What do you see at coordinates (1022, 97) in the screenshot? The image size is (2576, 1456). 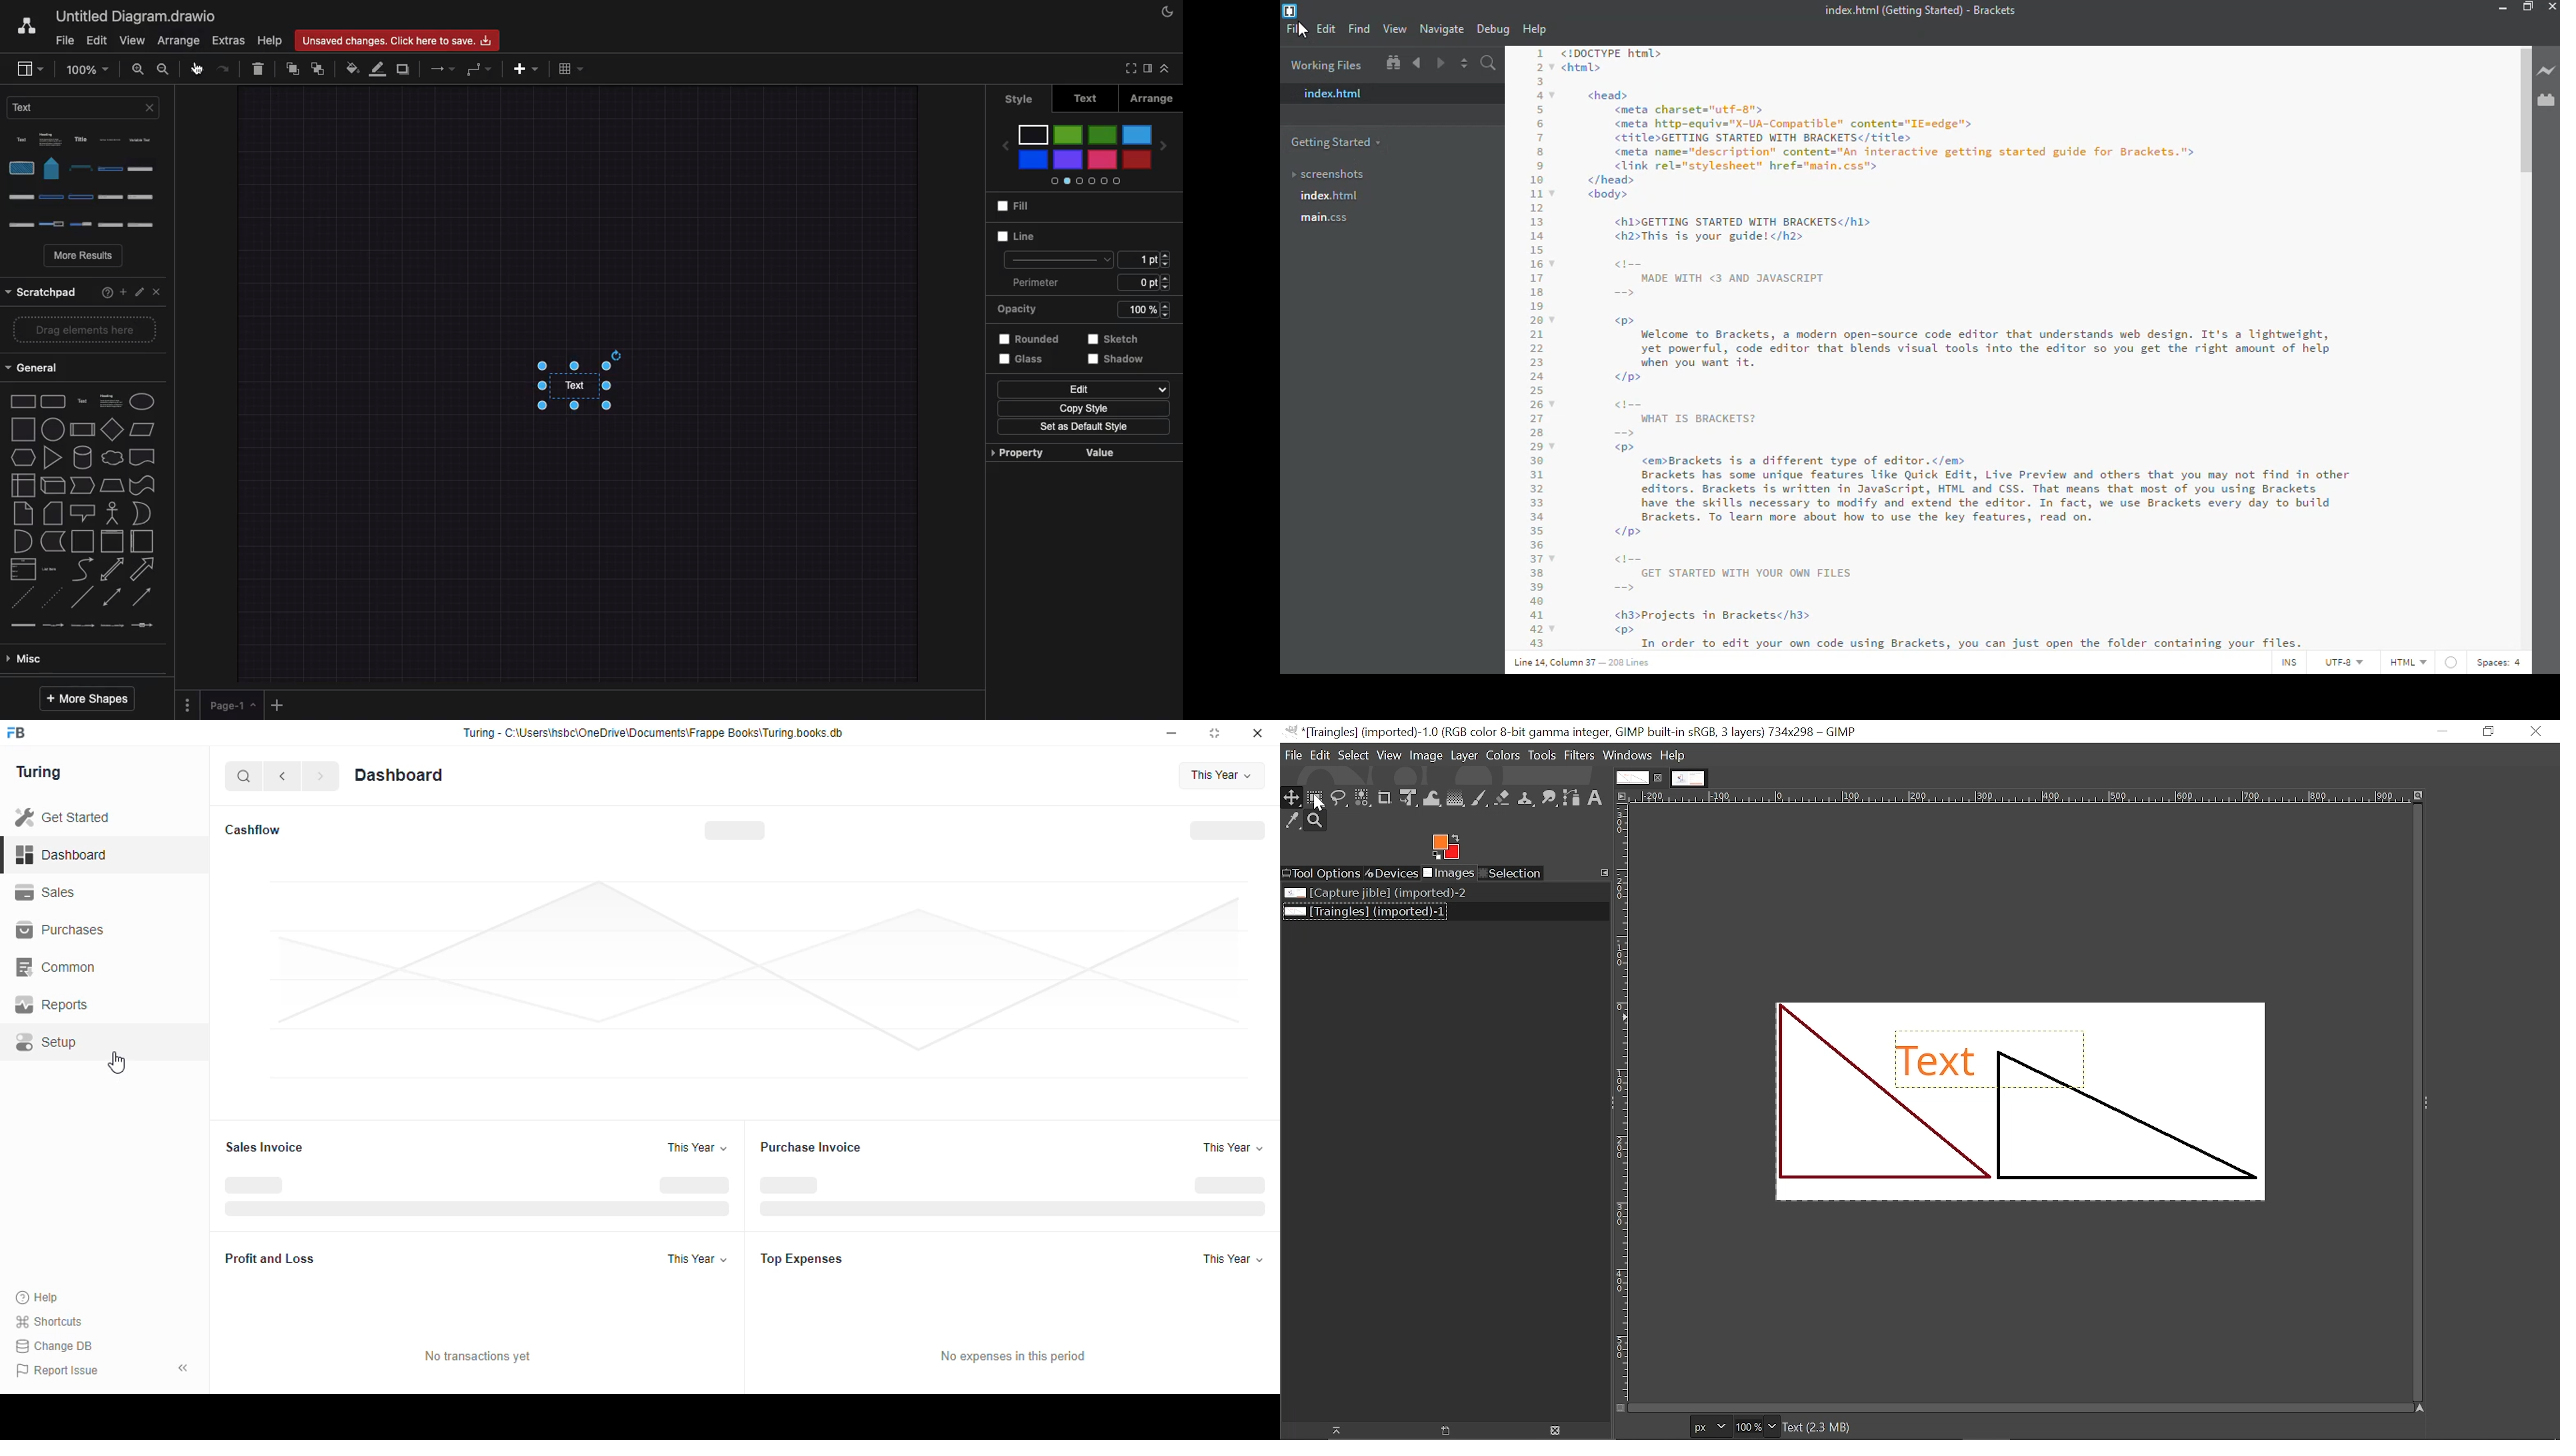 I see `Style` at bounding box center [1022, 97].